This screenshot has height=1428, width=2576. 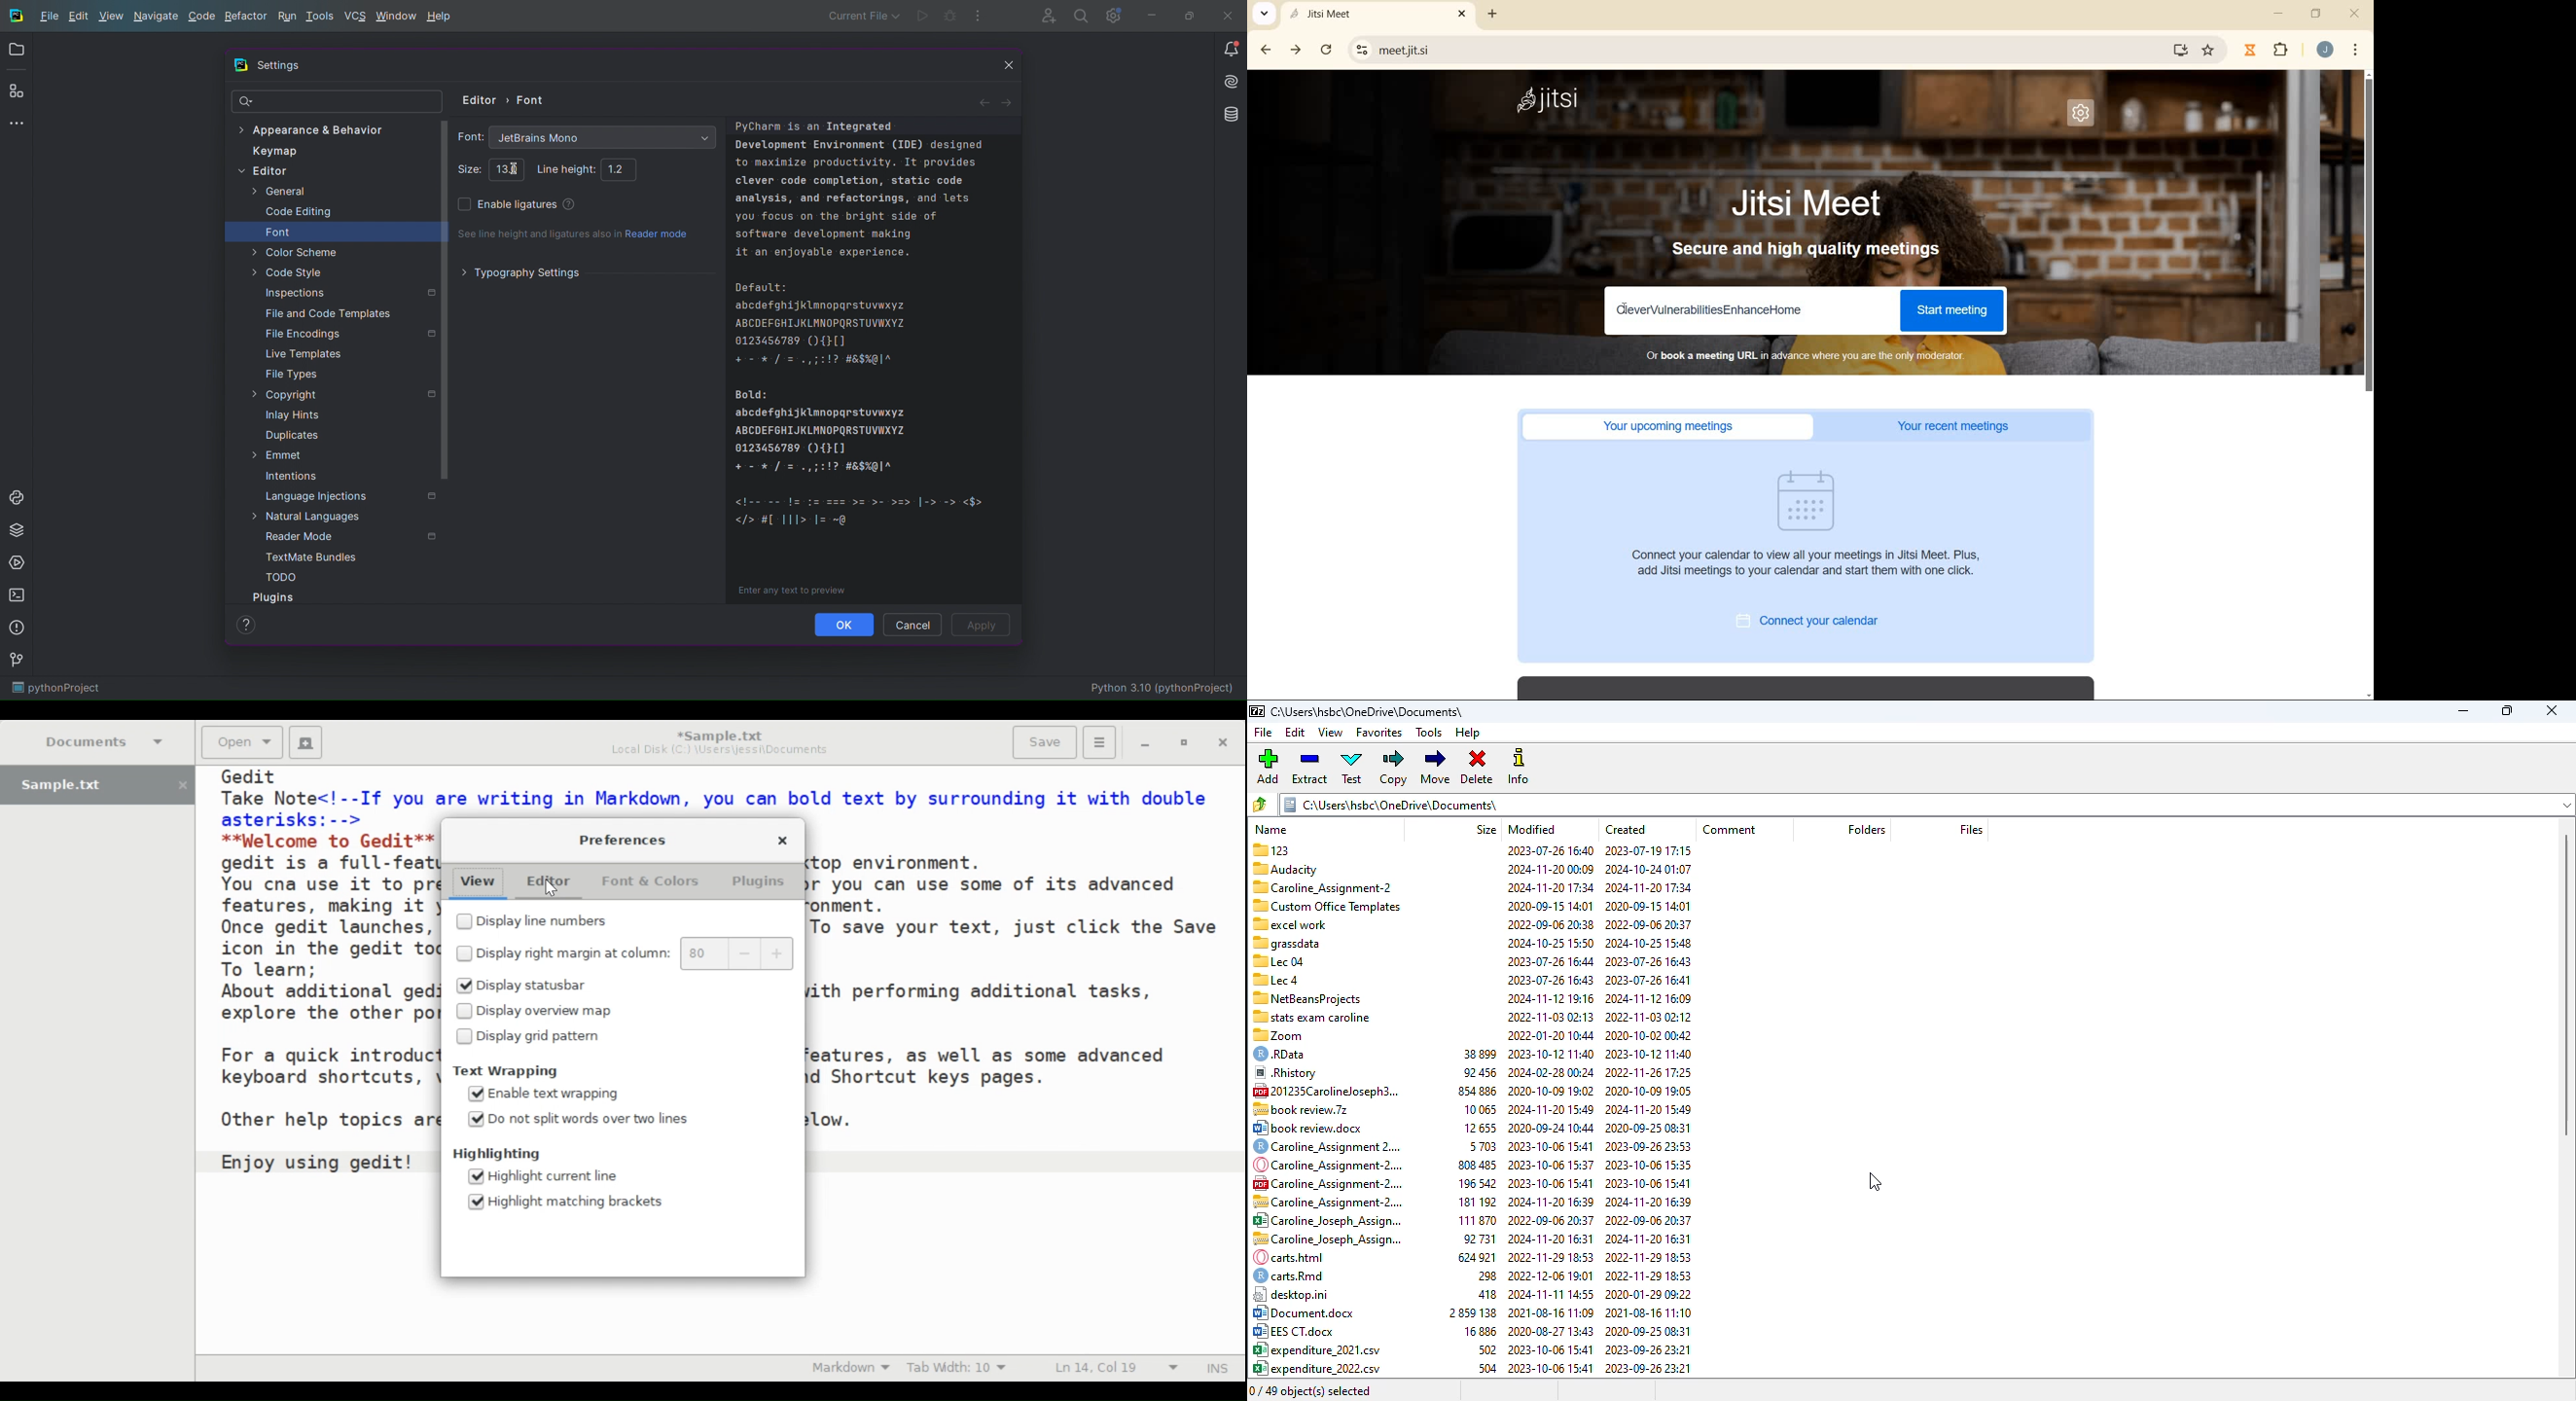 What do you see at coordinates (291, 476) in the screenshot?
I see `Intentions` at bounding box center [291, 476].